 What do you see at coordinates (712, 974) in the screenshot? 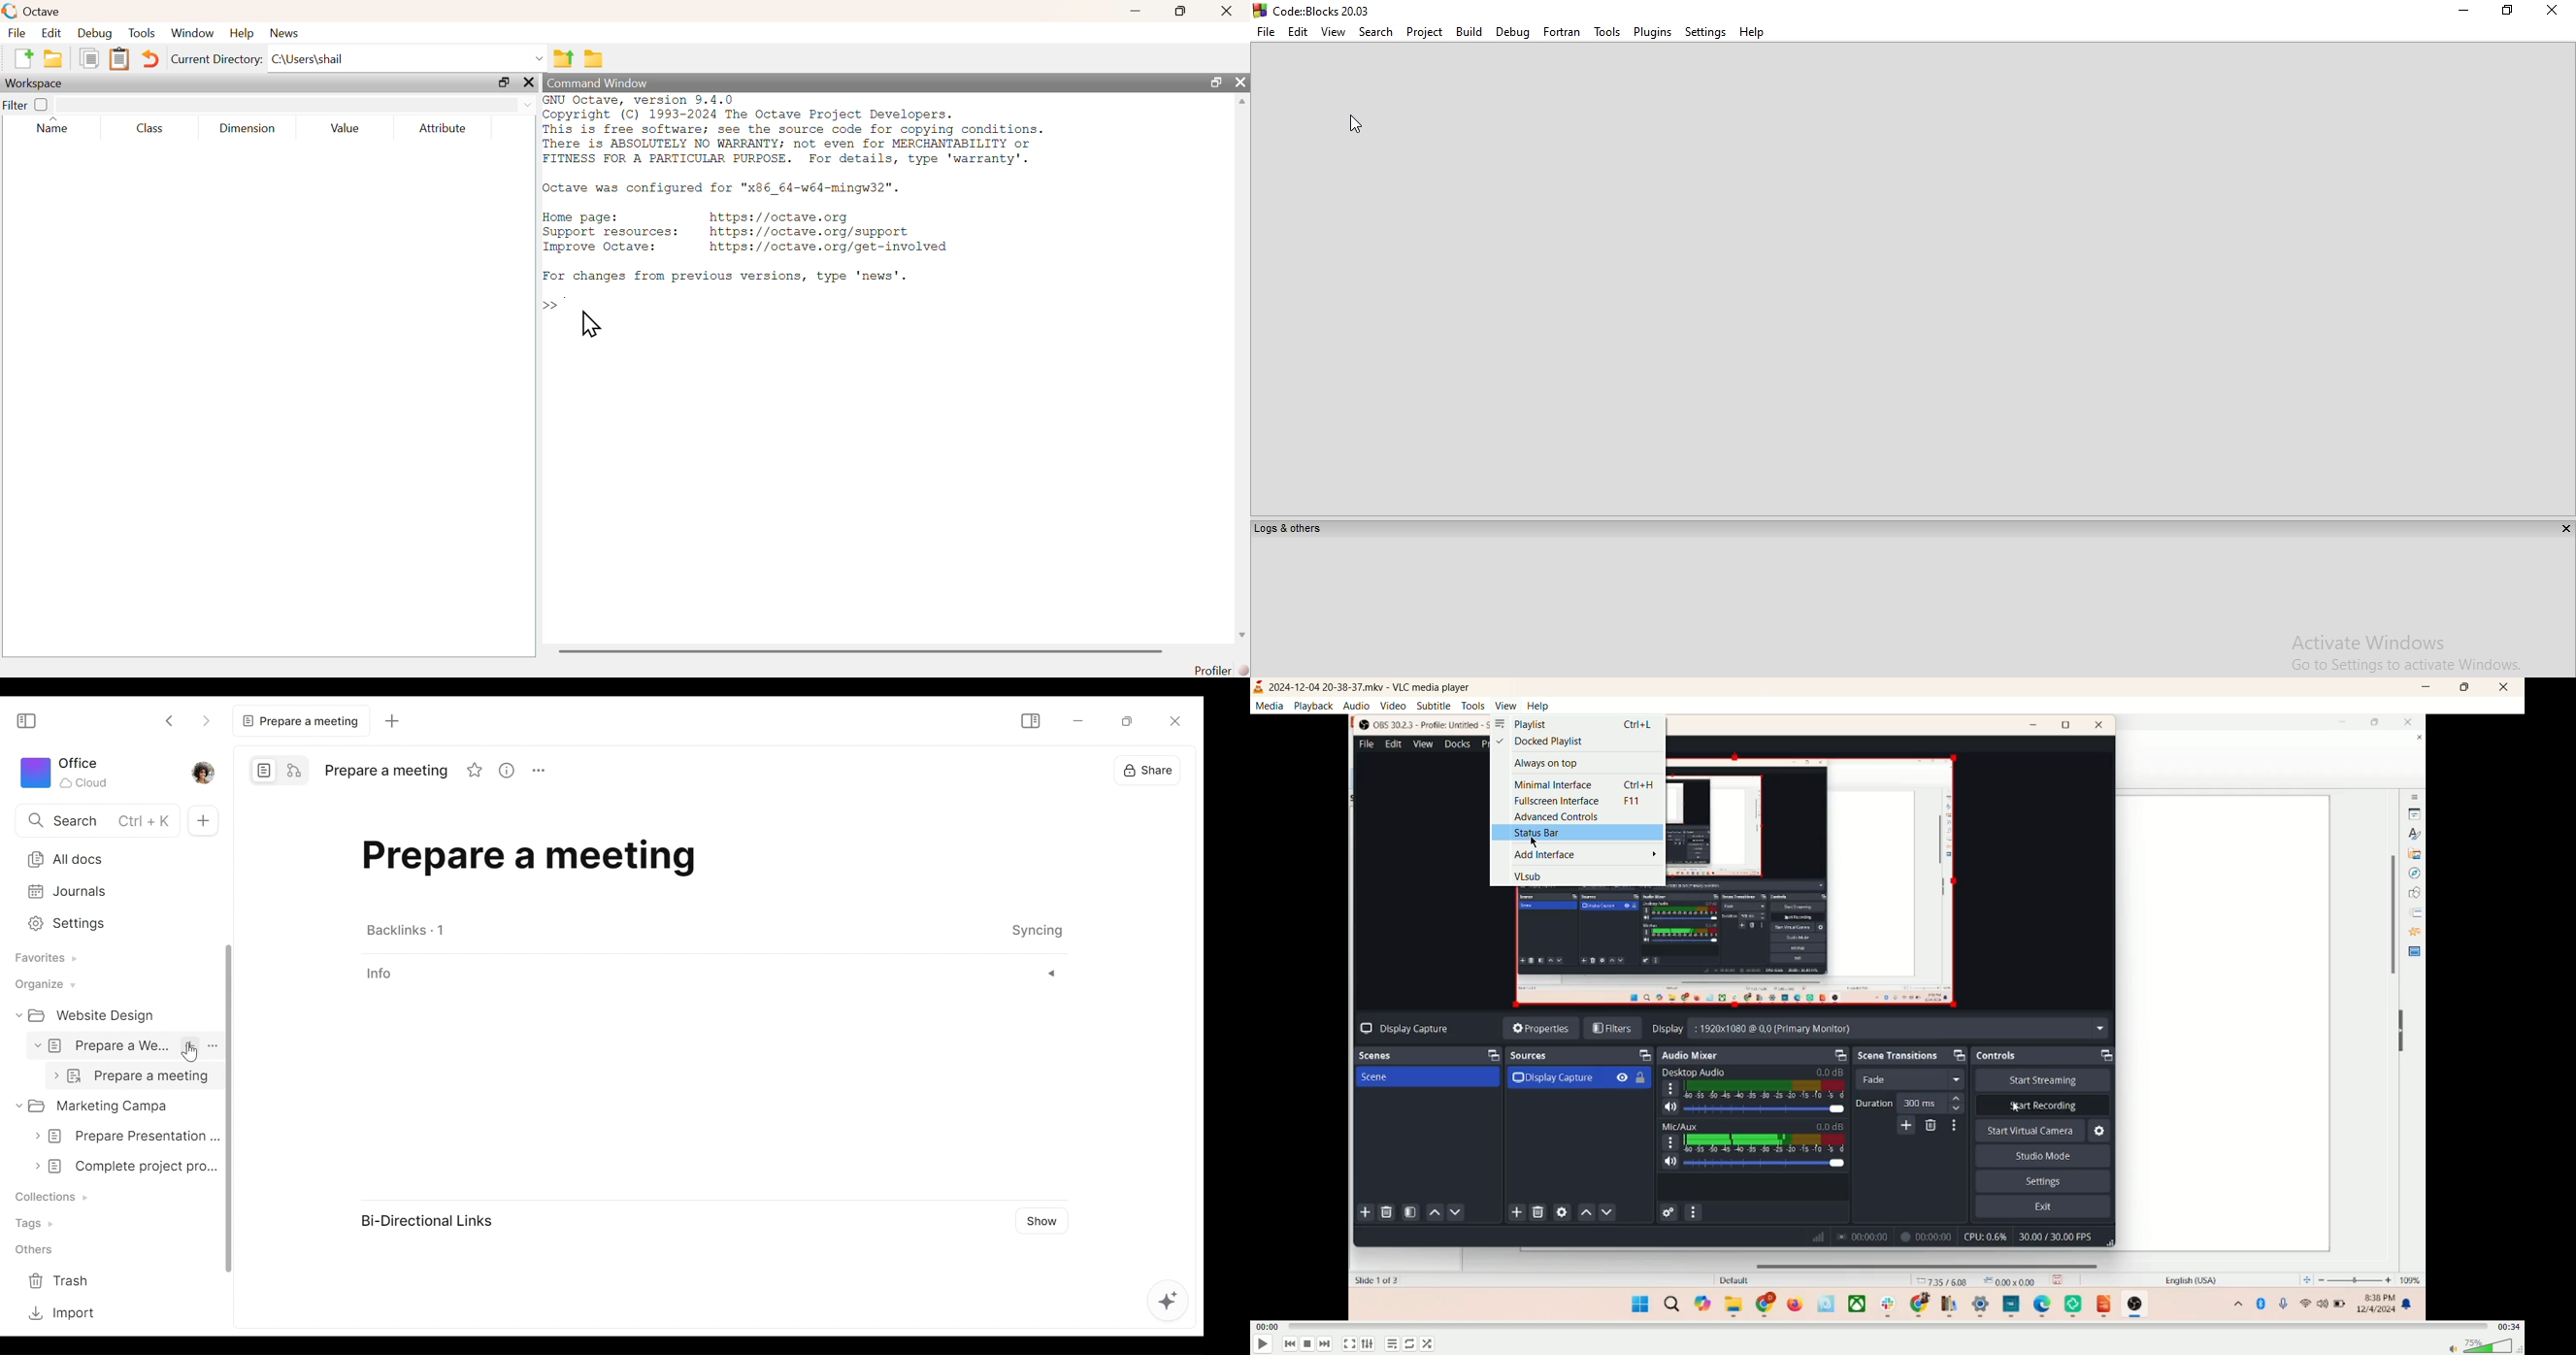
I see `View Information` at bounding box center [712, 974].